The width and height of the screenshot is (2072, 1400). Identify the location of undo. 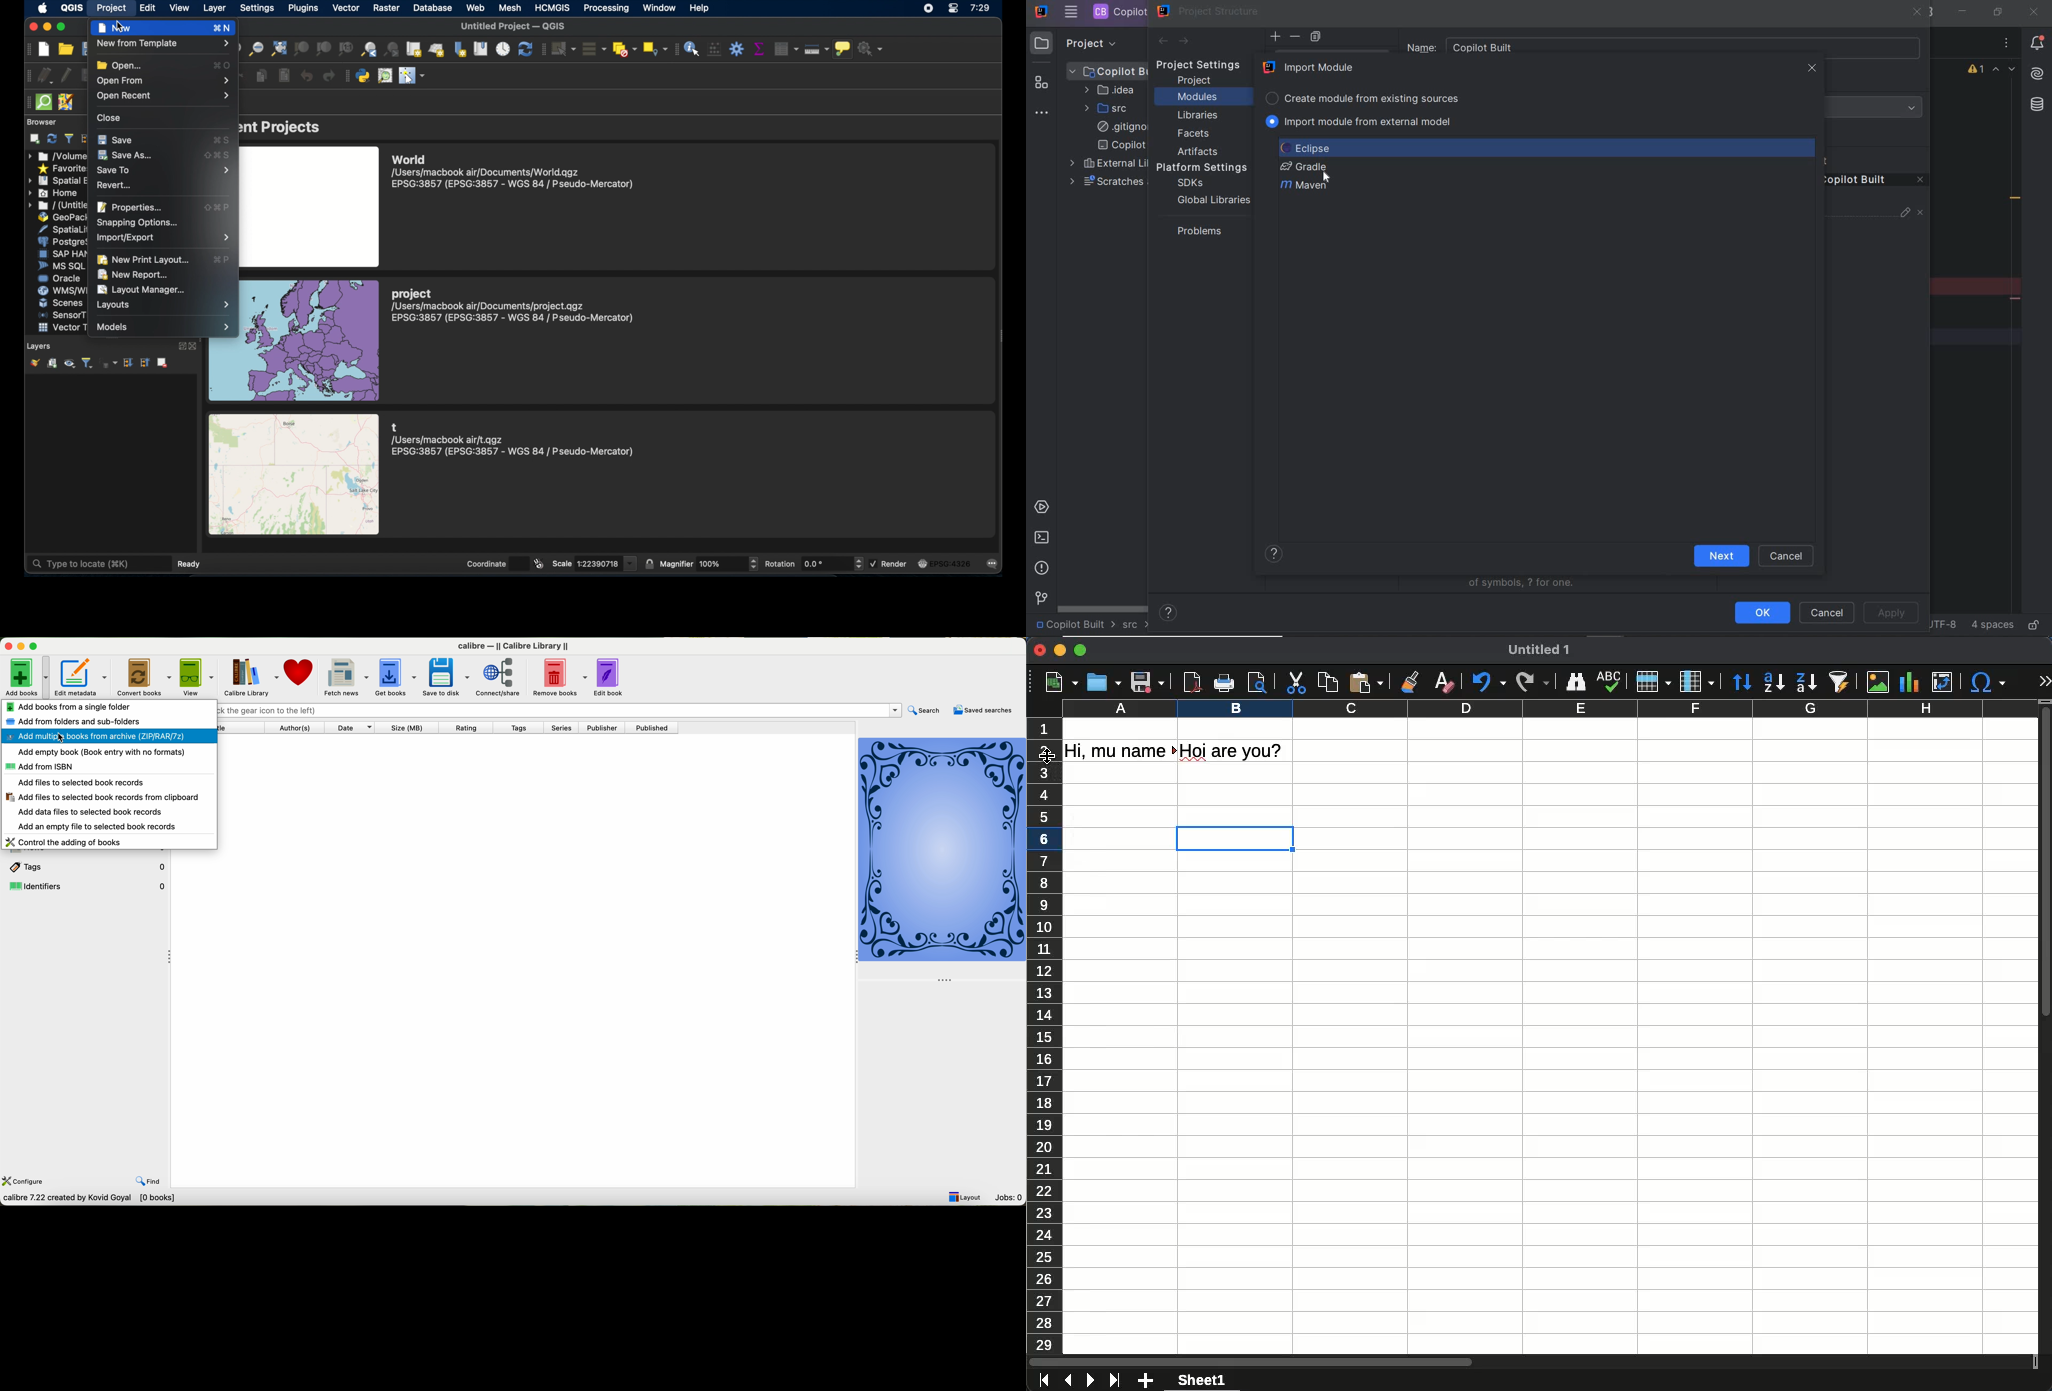
(1492, 681).